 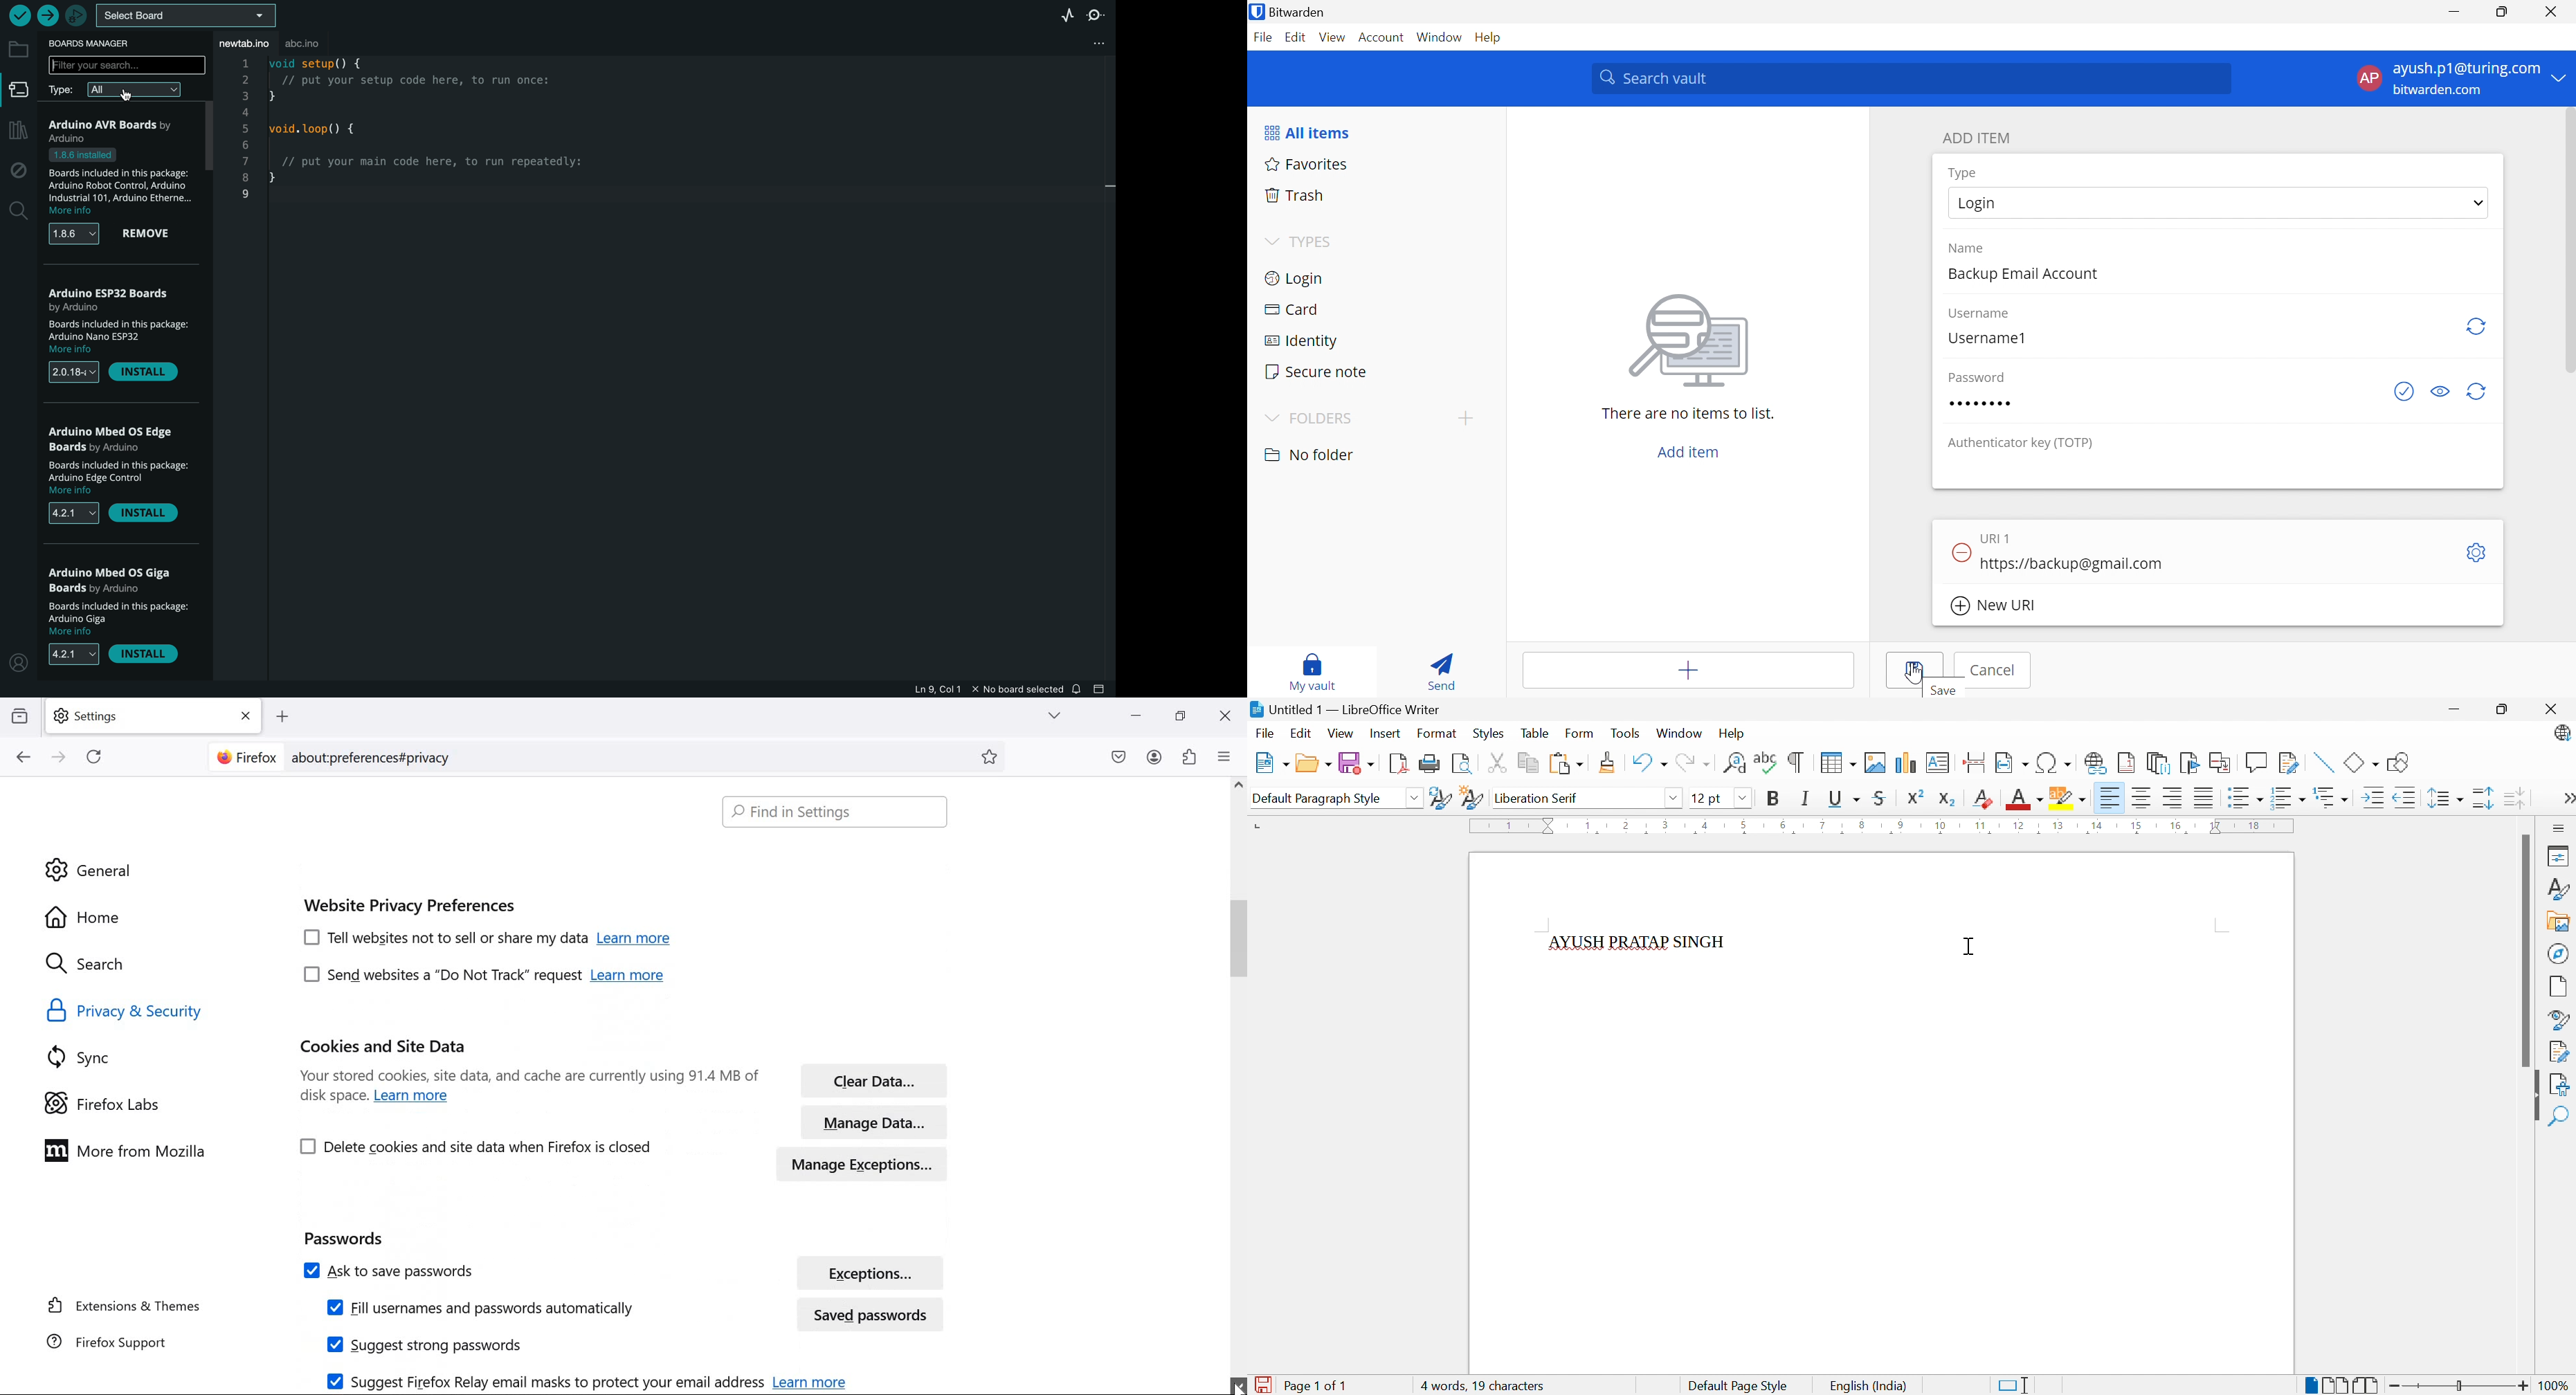 What do you see at coordinates (1535, 733) in the screenshot?
I see `Table` at bounding box center [1535, 733].